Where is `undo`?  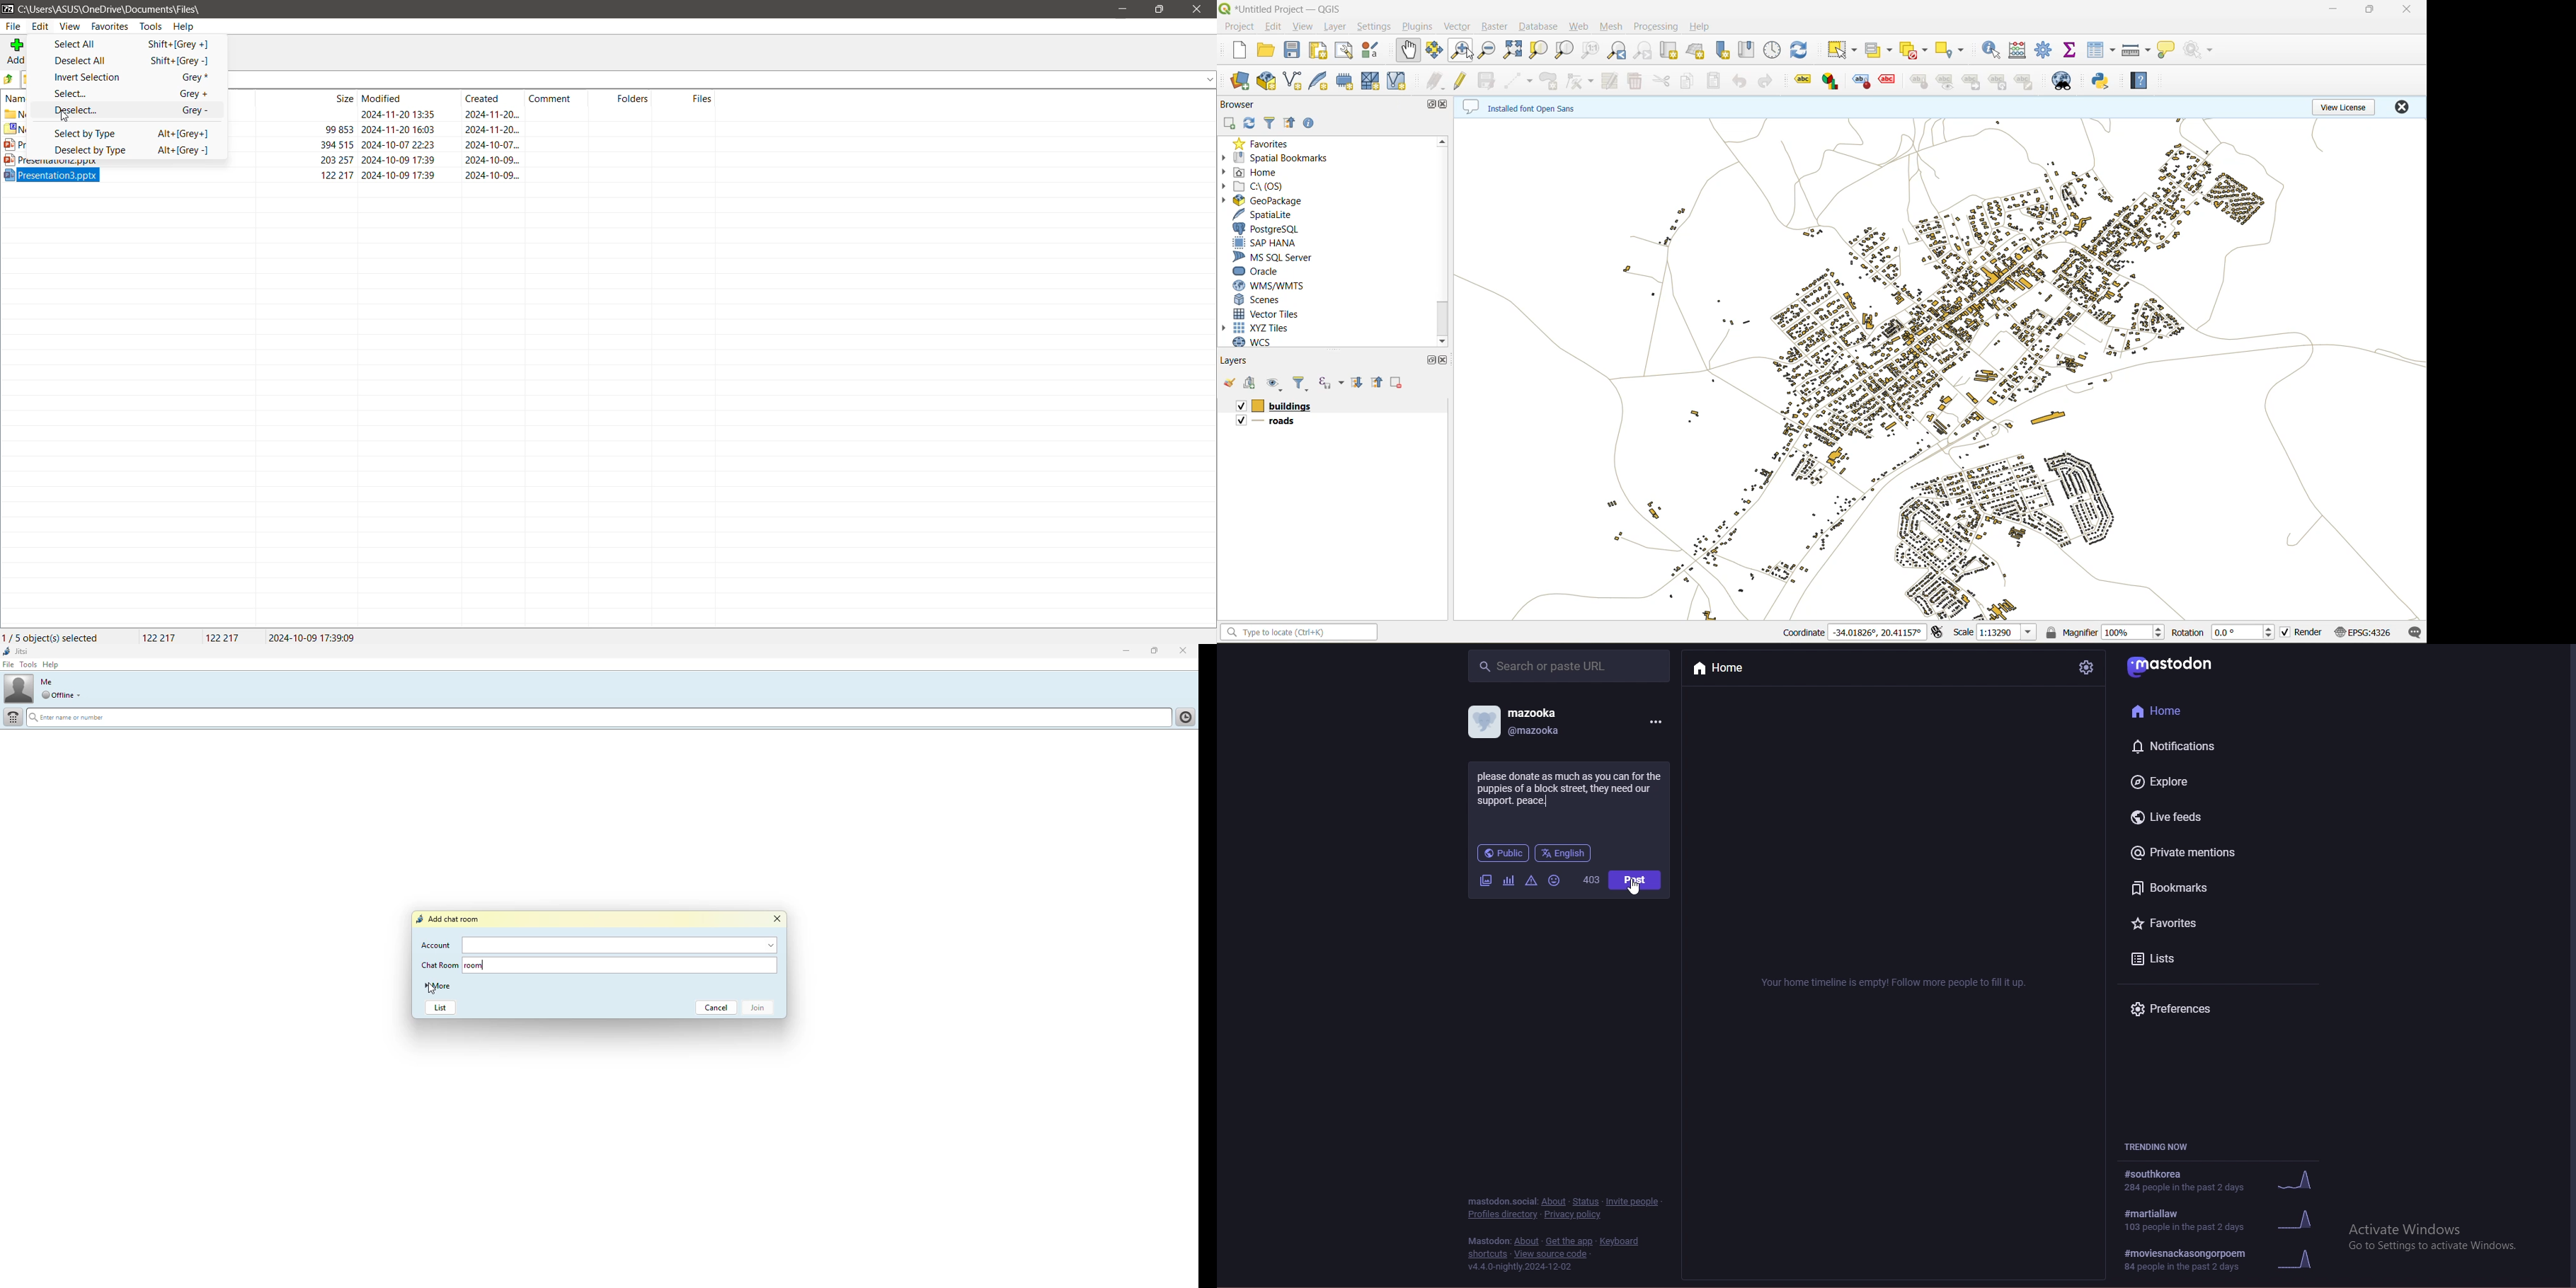
undo is located at coordinates (1738, 81).